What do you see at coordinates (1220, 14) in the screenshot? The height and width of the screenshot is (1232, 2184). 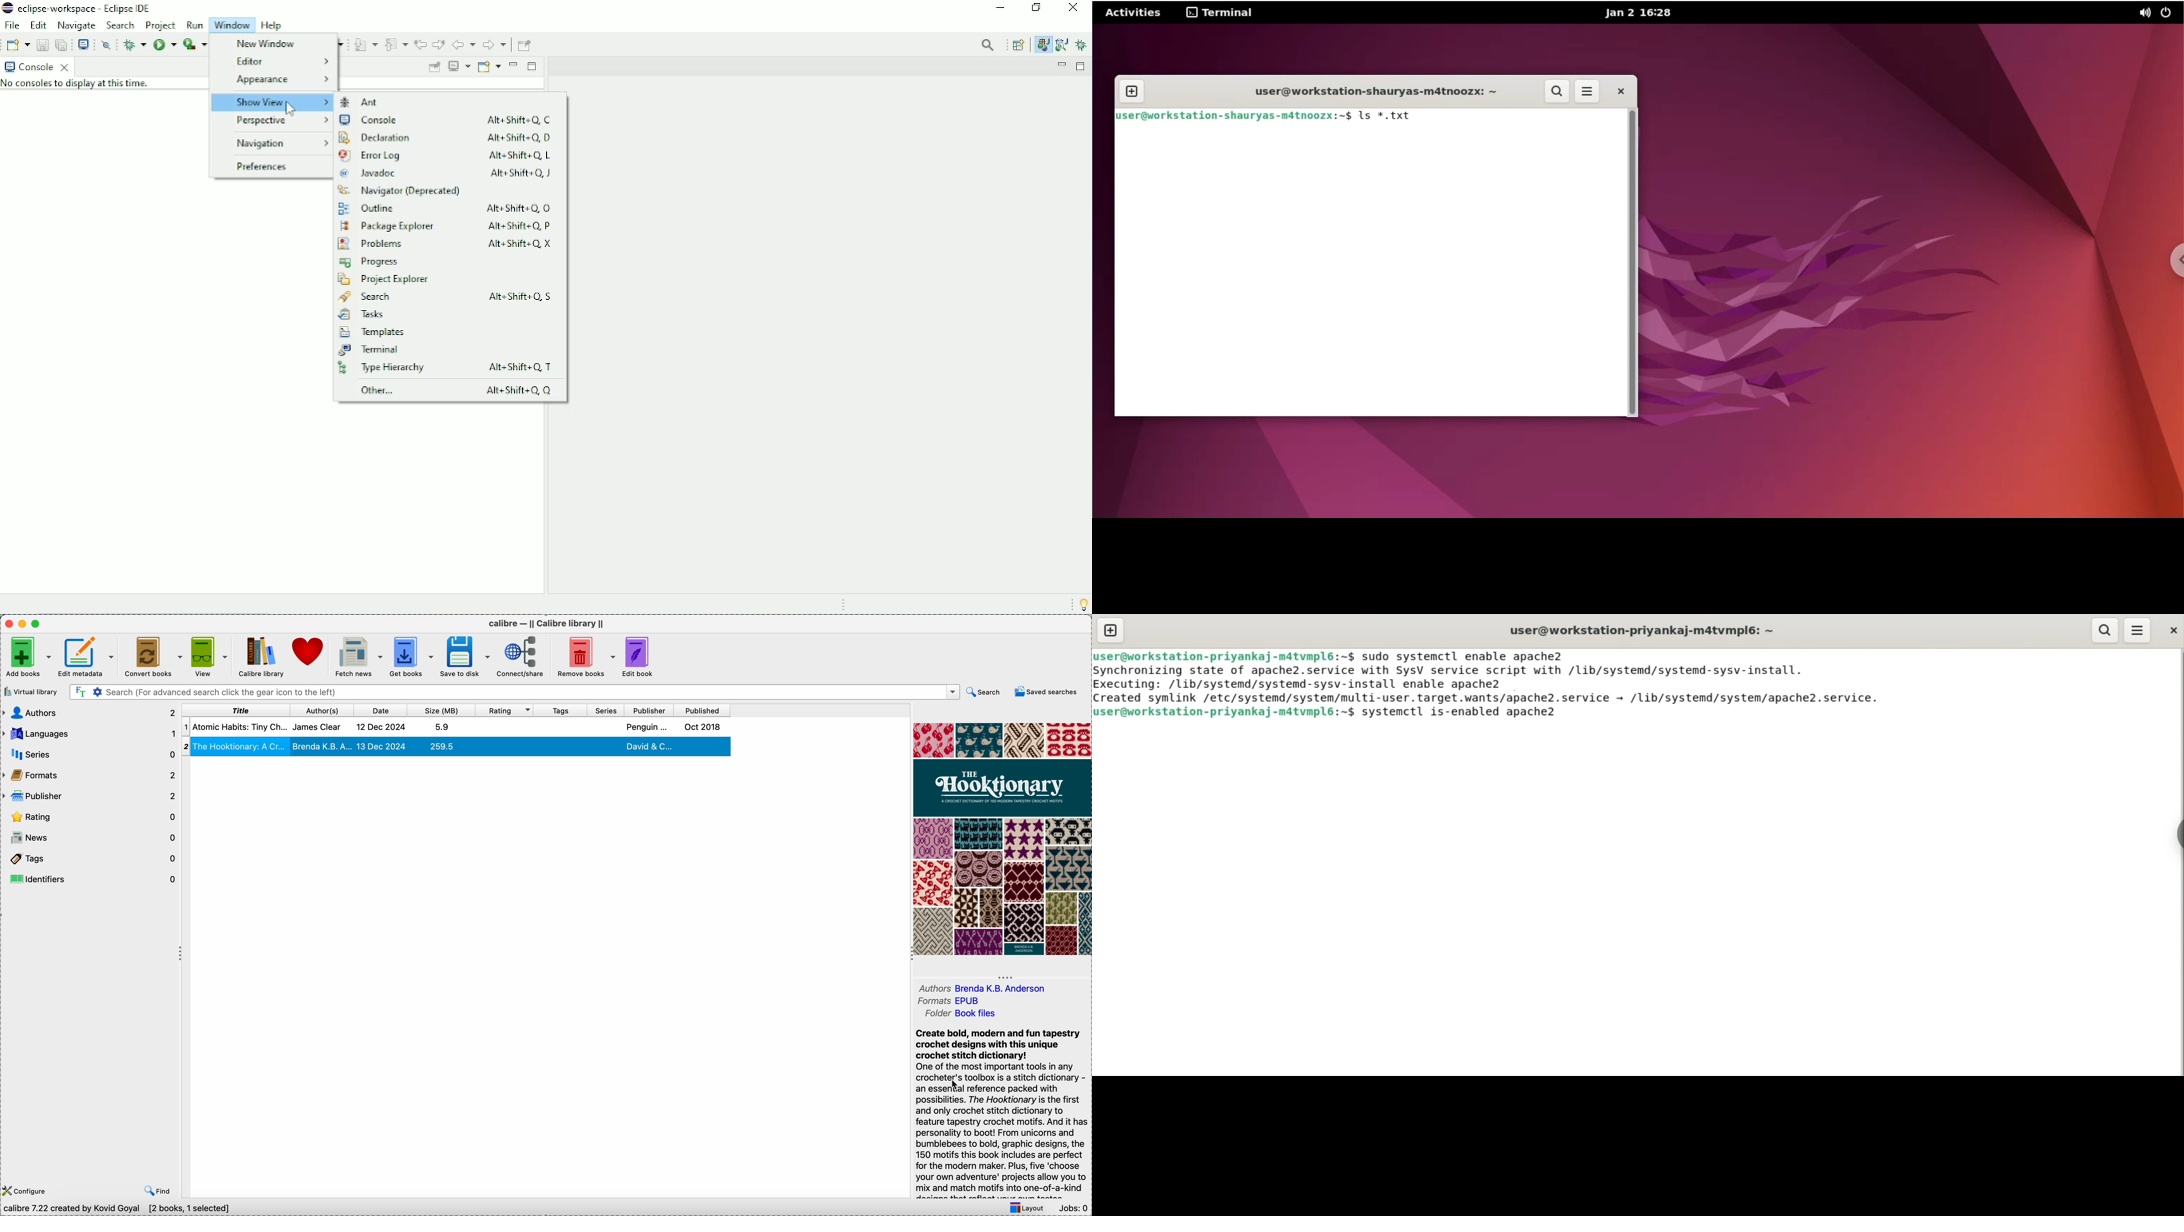 I see `terminal` at bounding box center [1220, 14].